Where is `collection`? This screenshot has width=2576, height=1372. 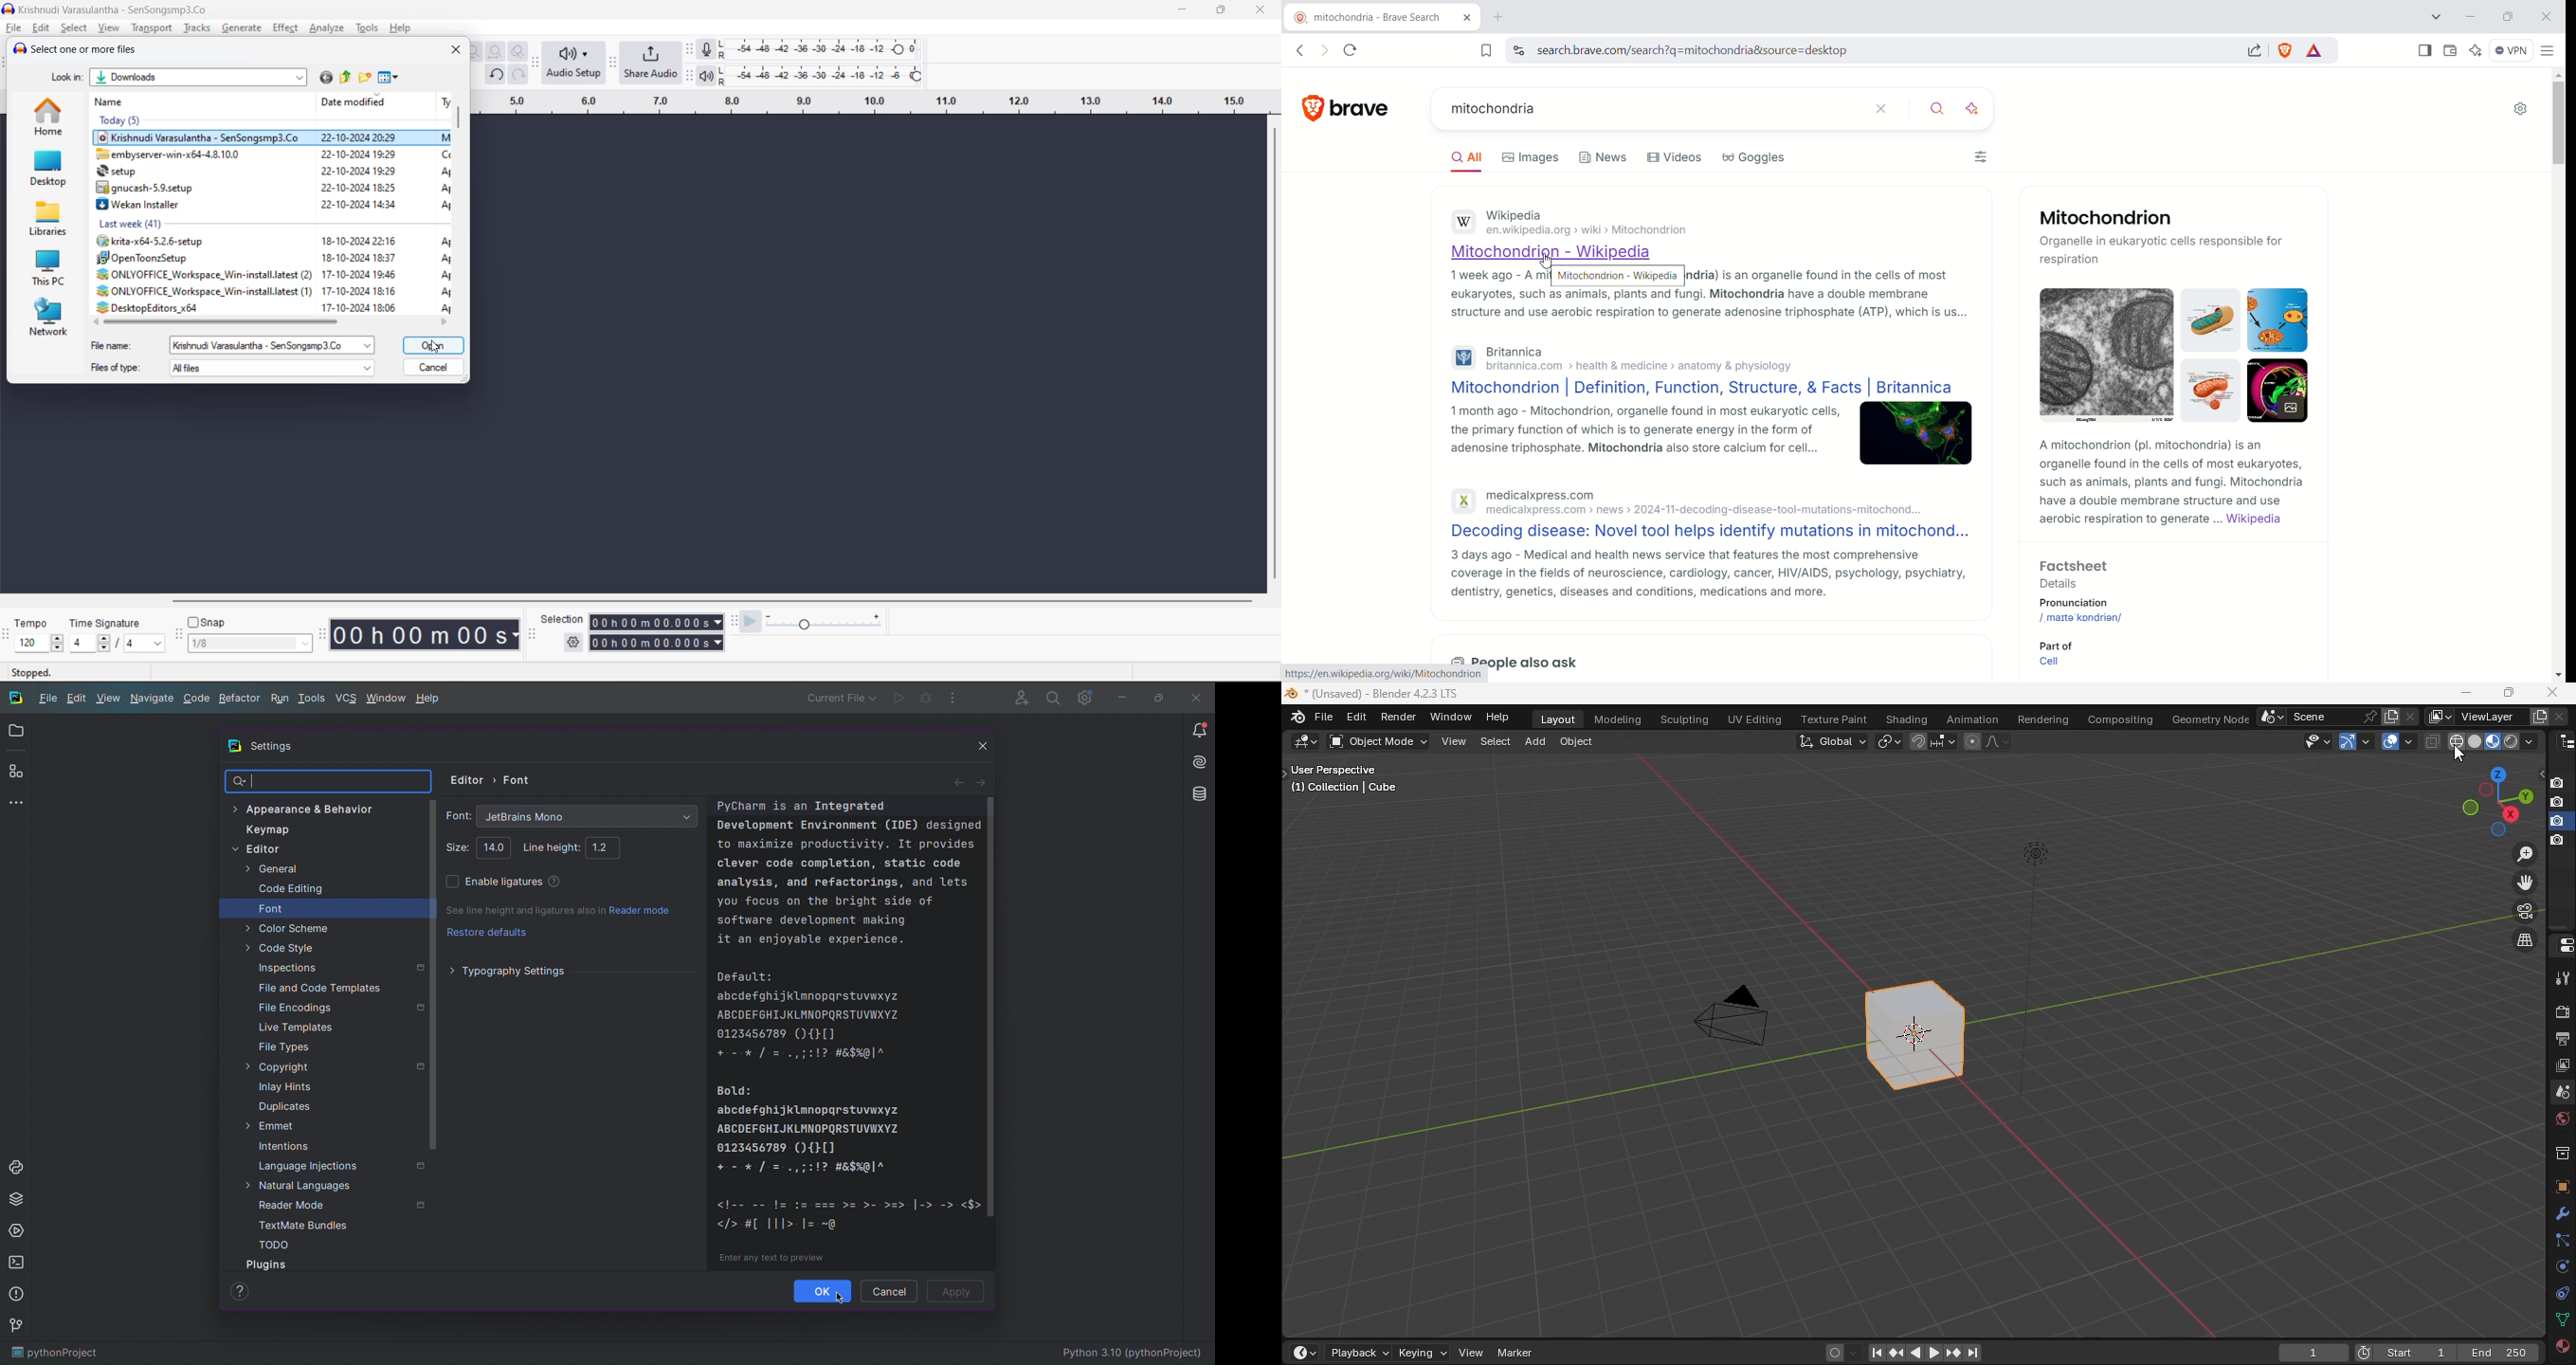
collection is located at coordinates (2561, 1152).